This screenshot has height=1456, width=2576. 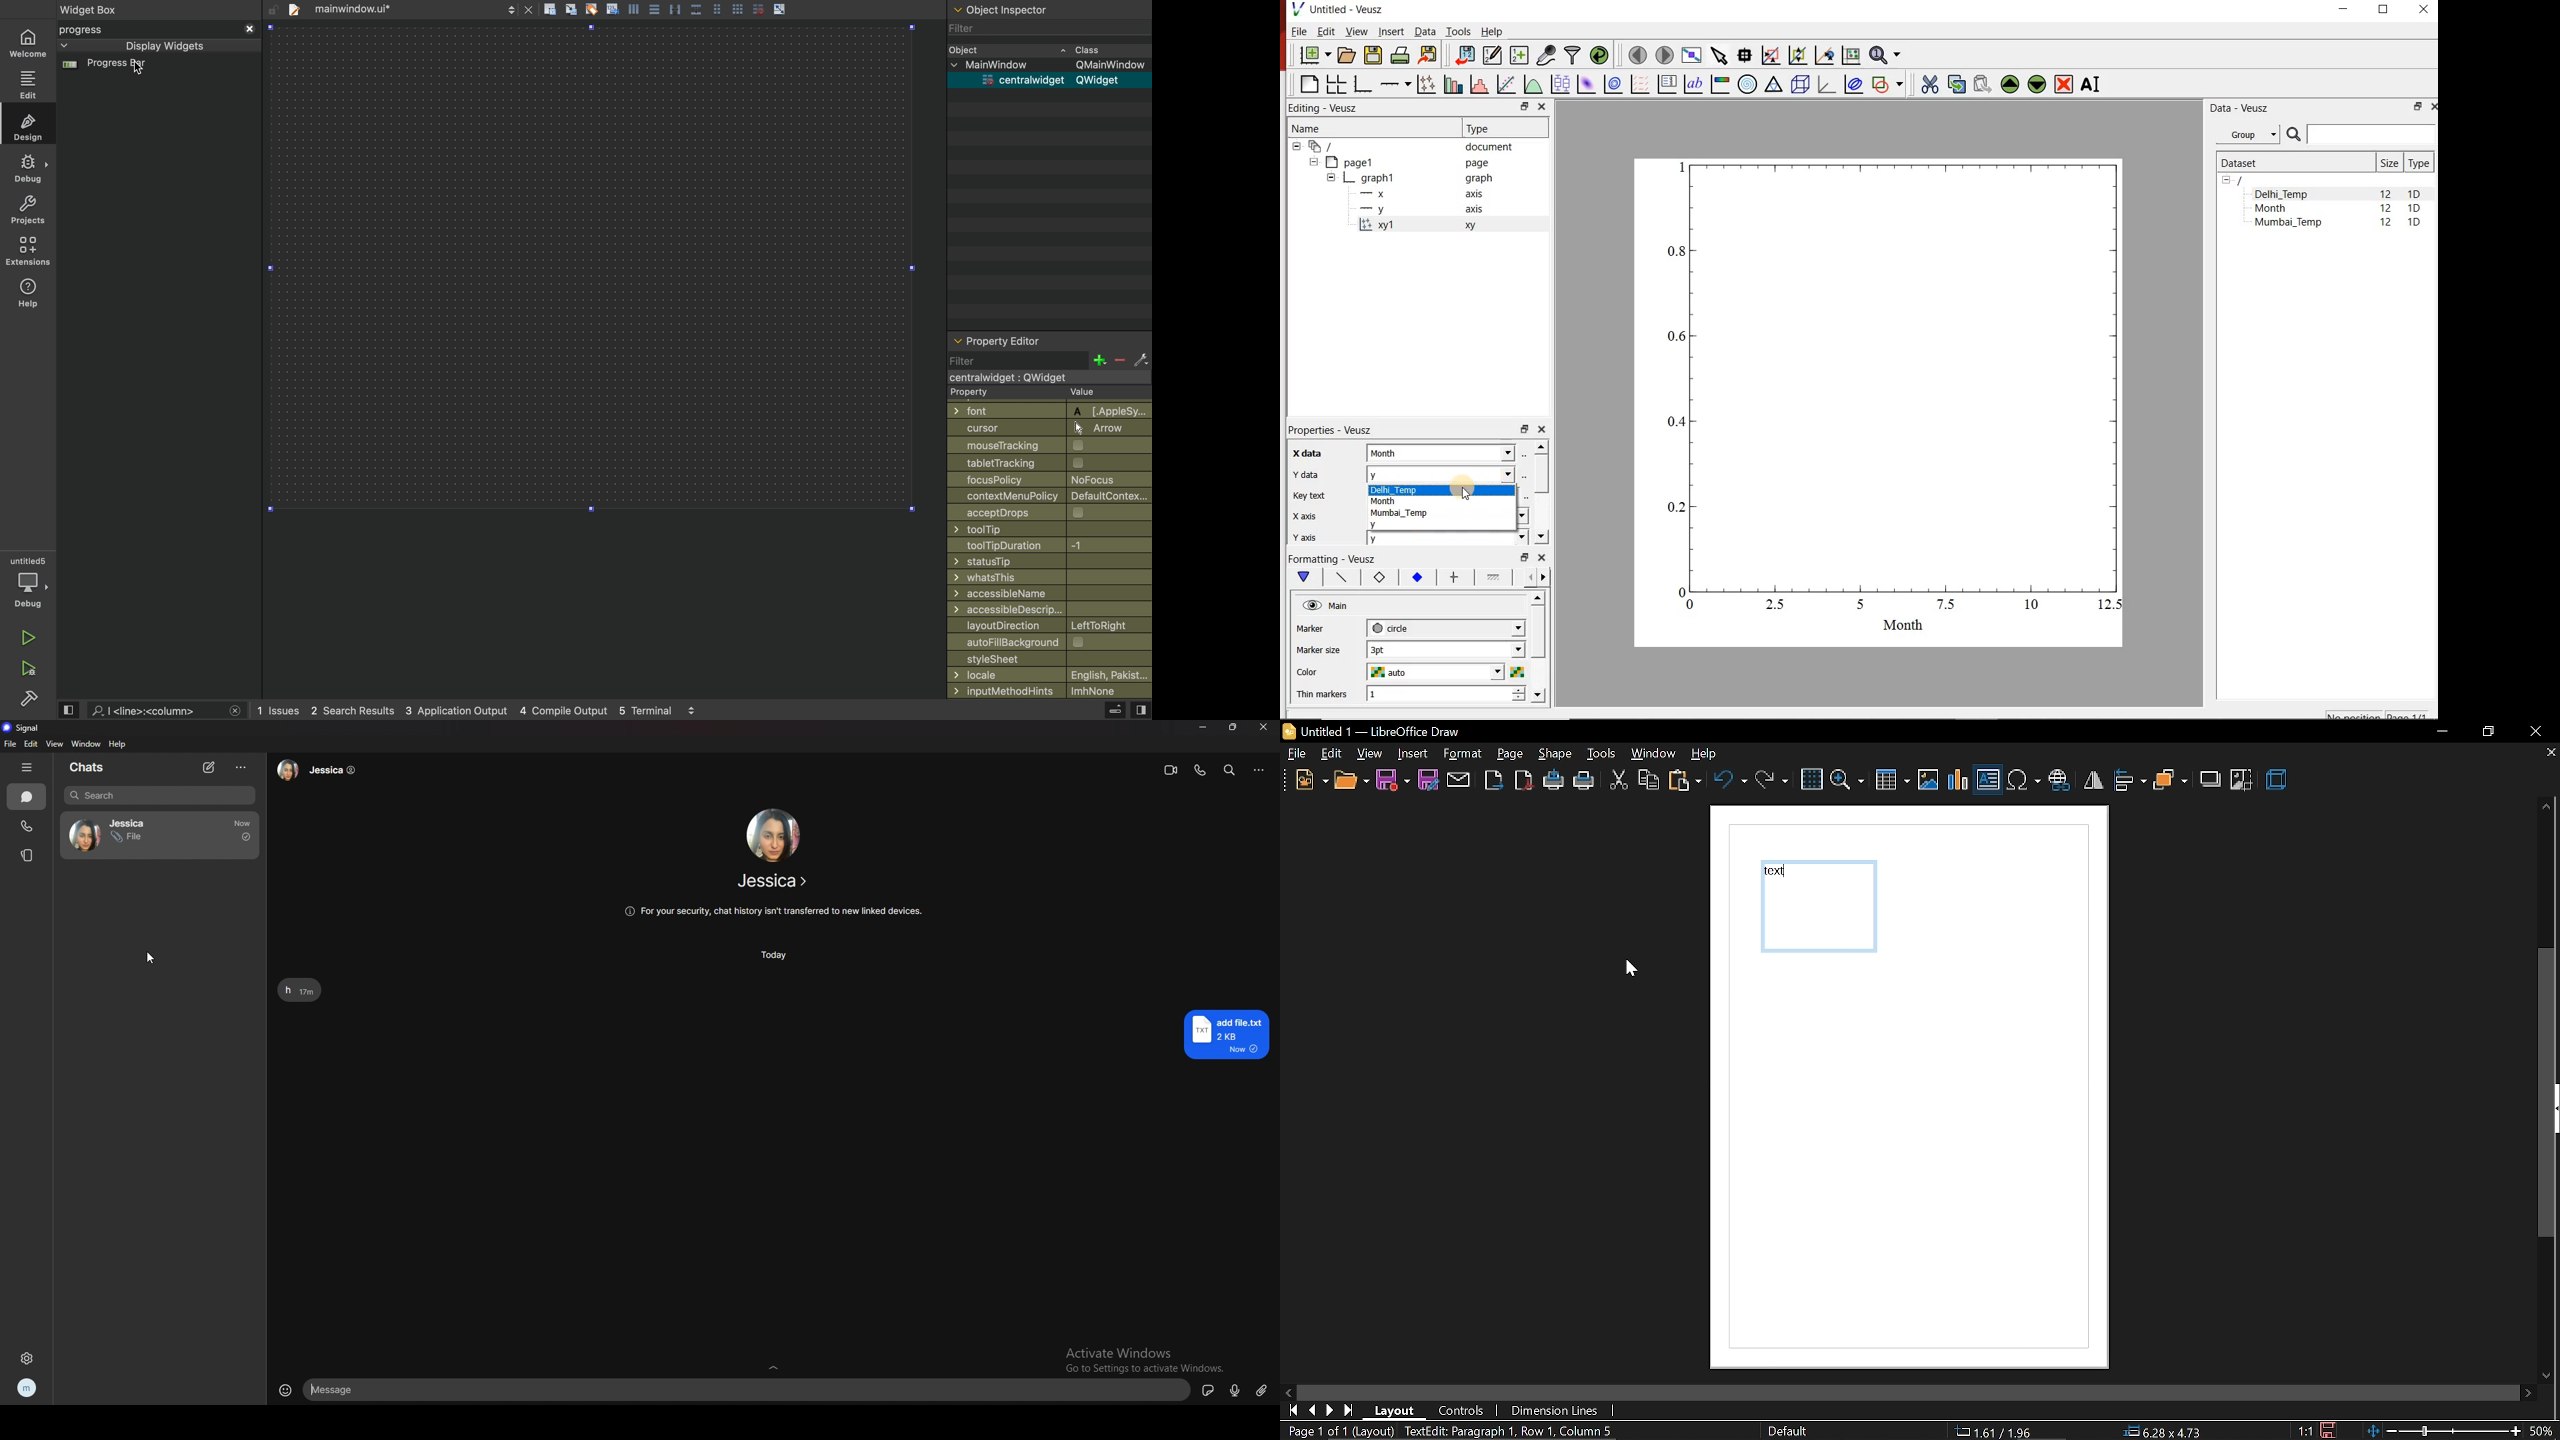 I want to click on debug, so click(x=29, y=168).